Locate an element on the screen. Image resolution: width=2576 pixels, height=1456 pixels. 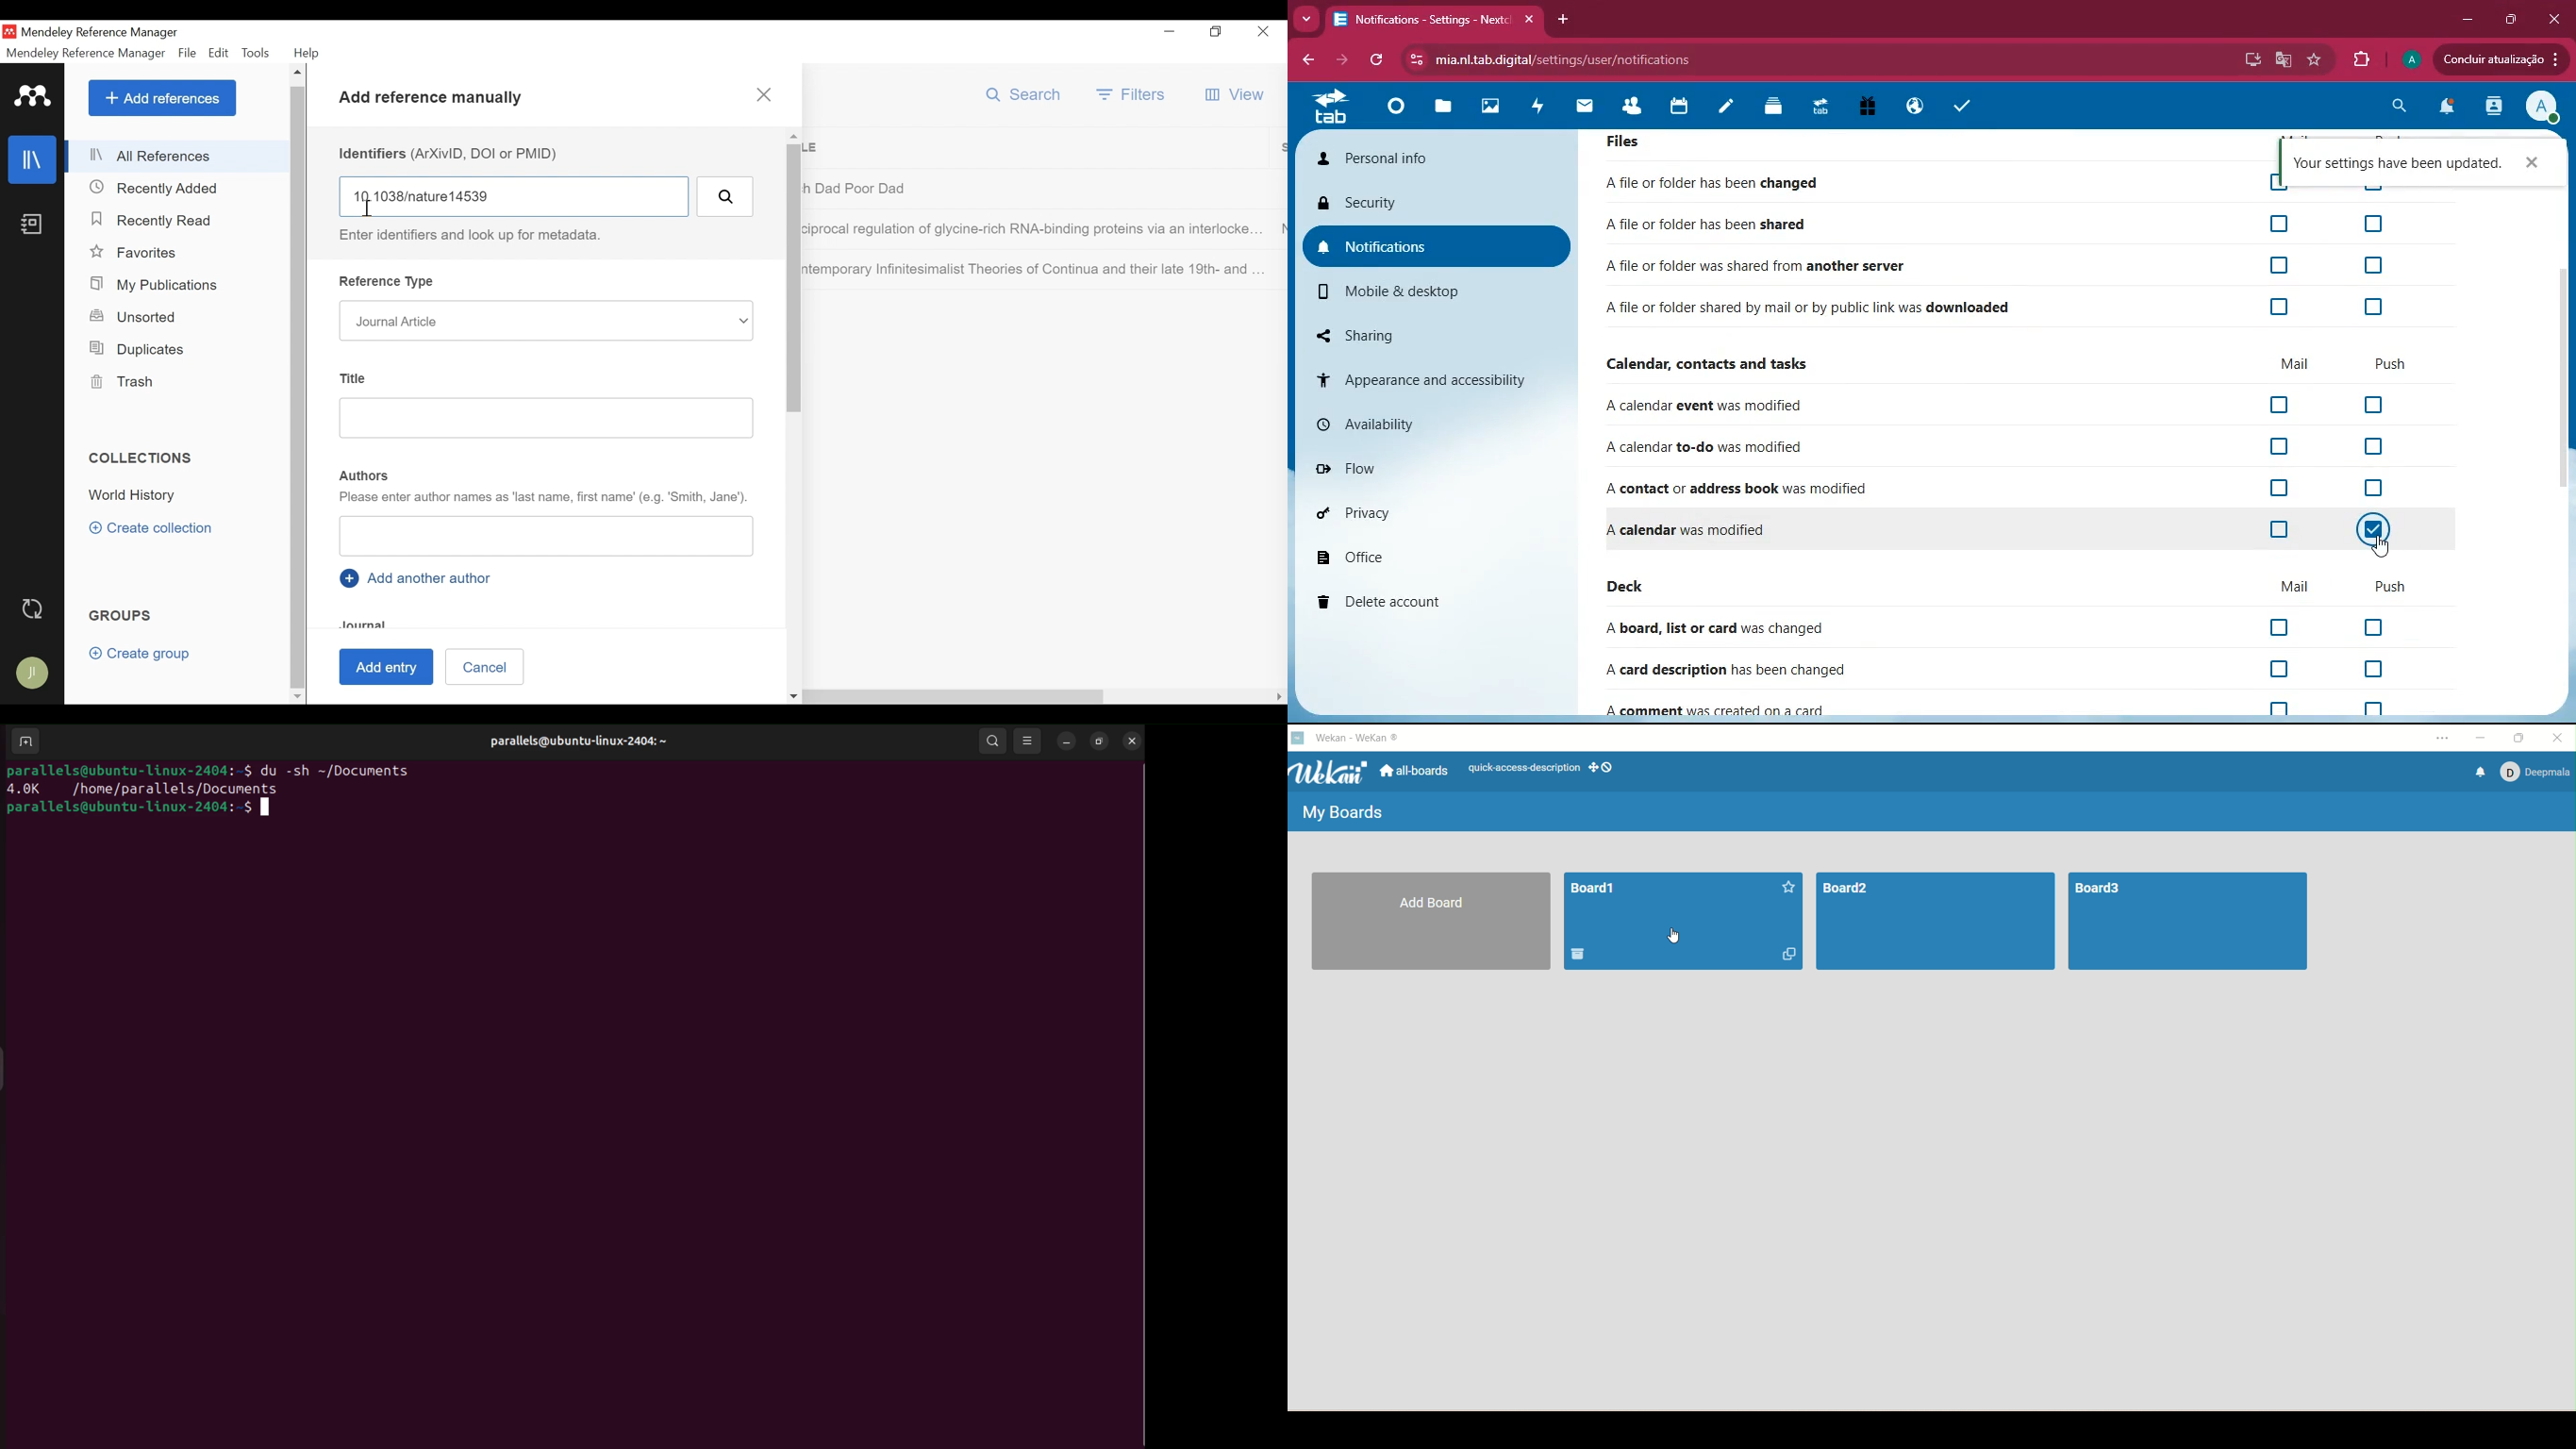
Groups is located at coordinates (123, 616).